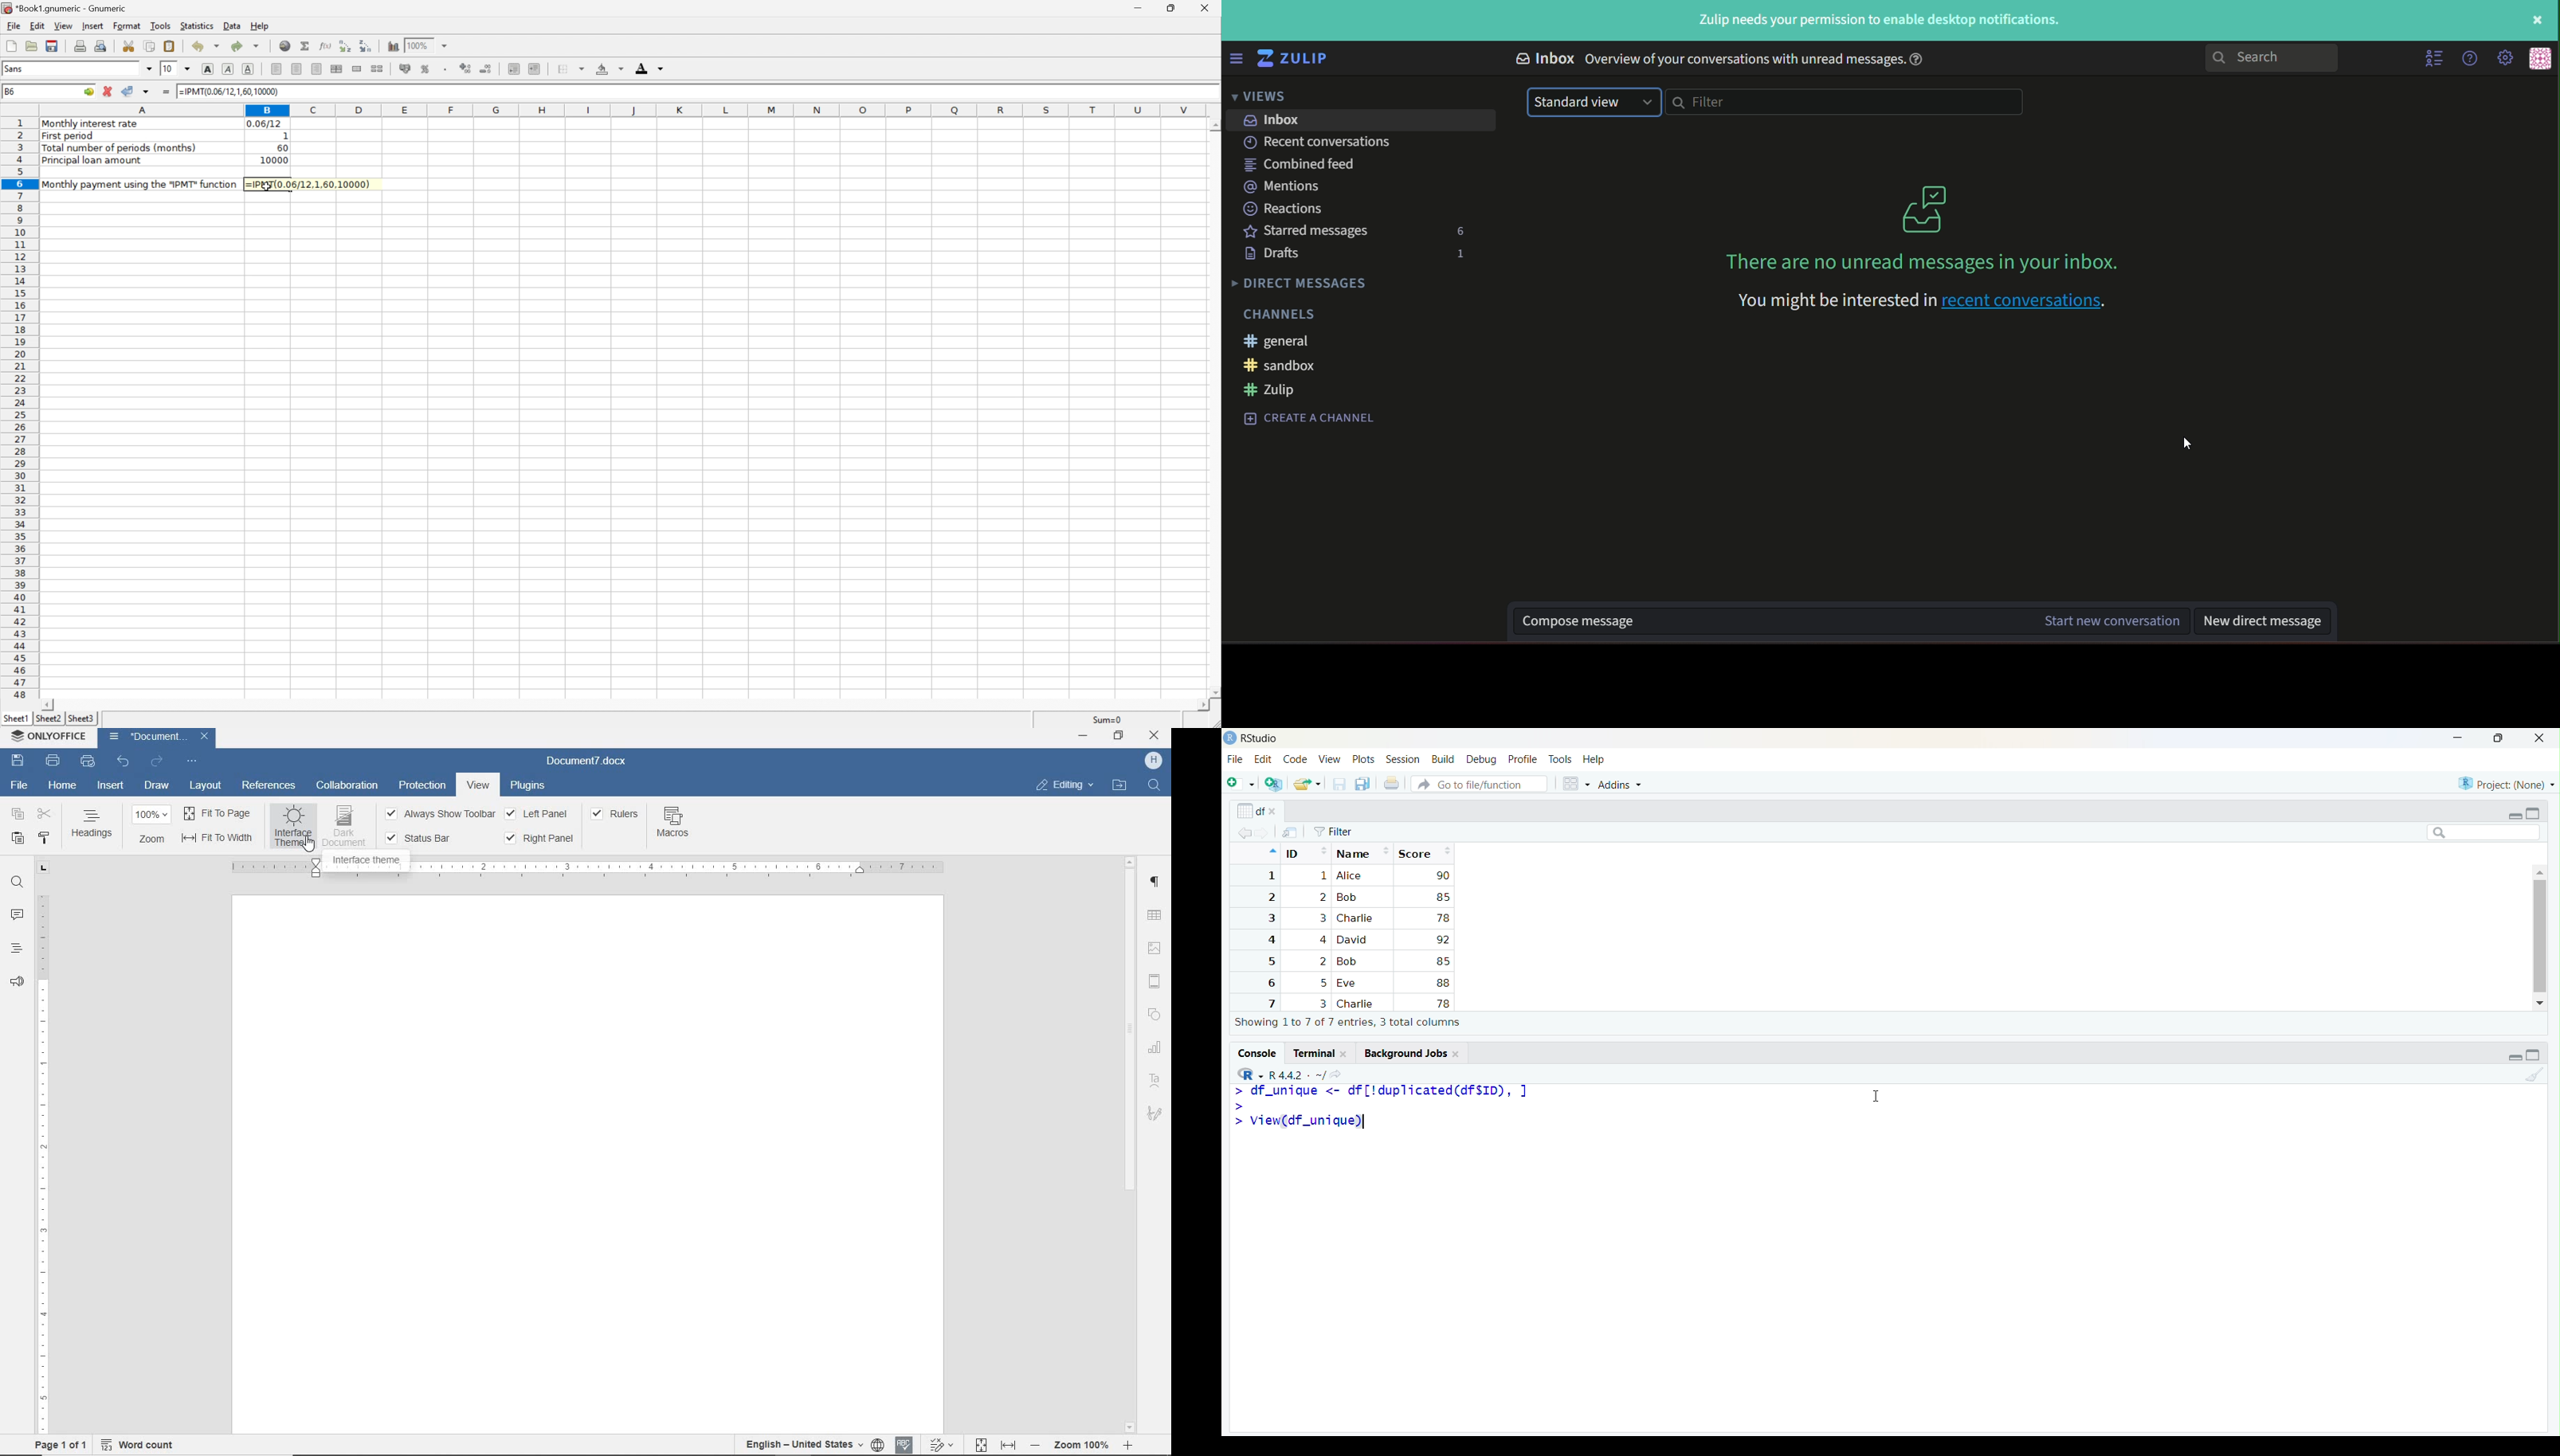  I want to click on ZOOM, so click(151, 840).